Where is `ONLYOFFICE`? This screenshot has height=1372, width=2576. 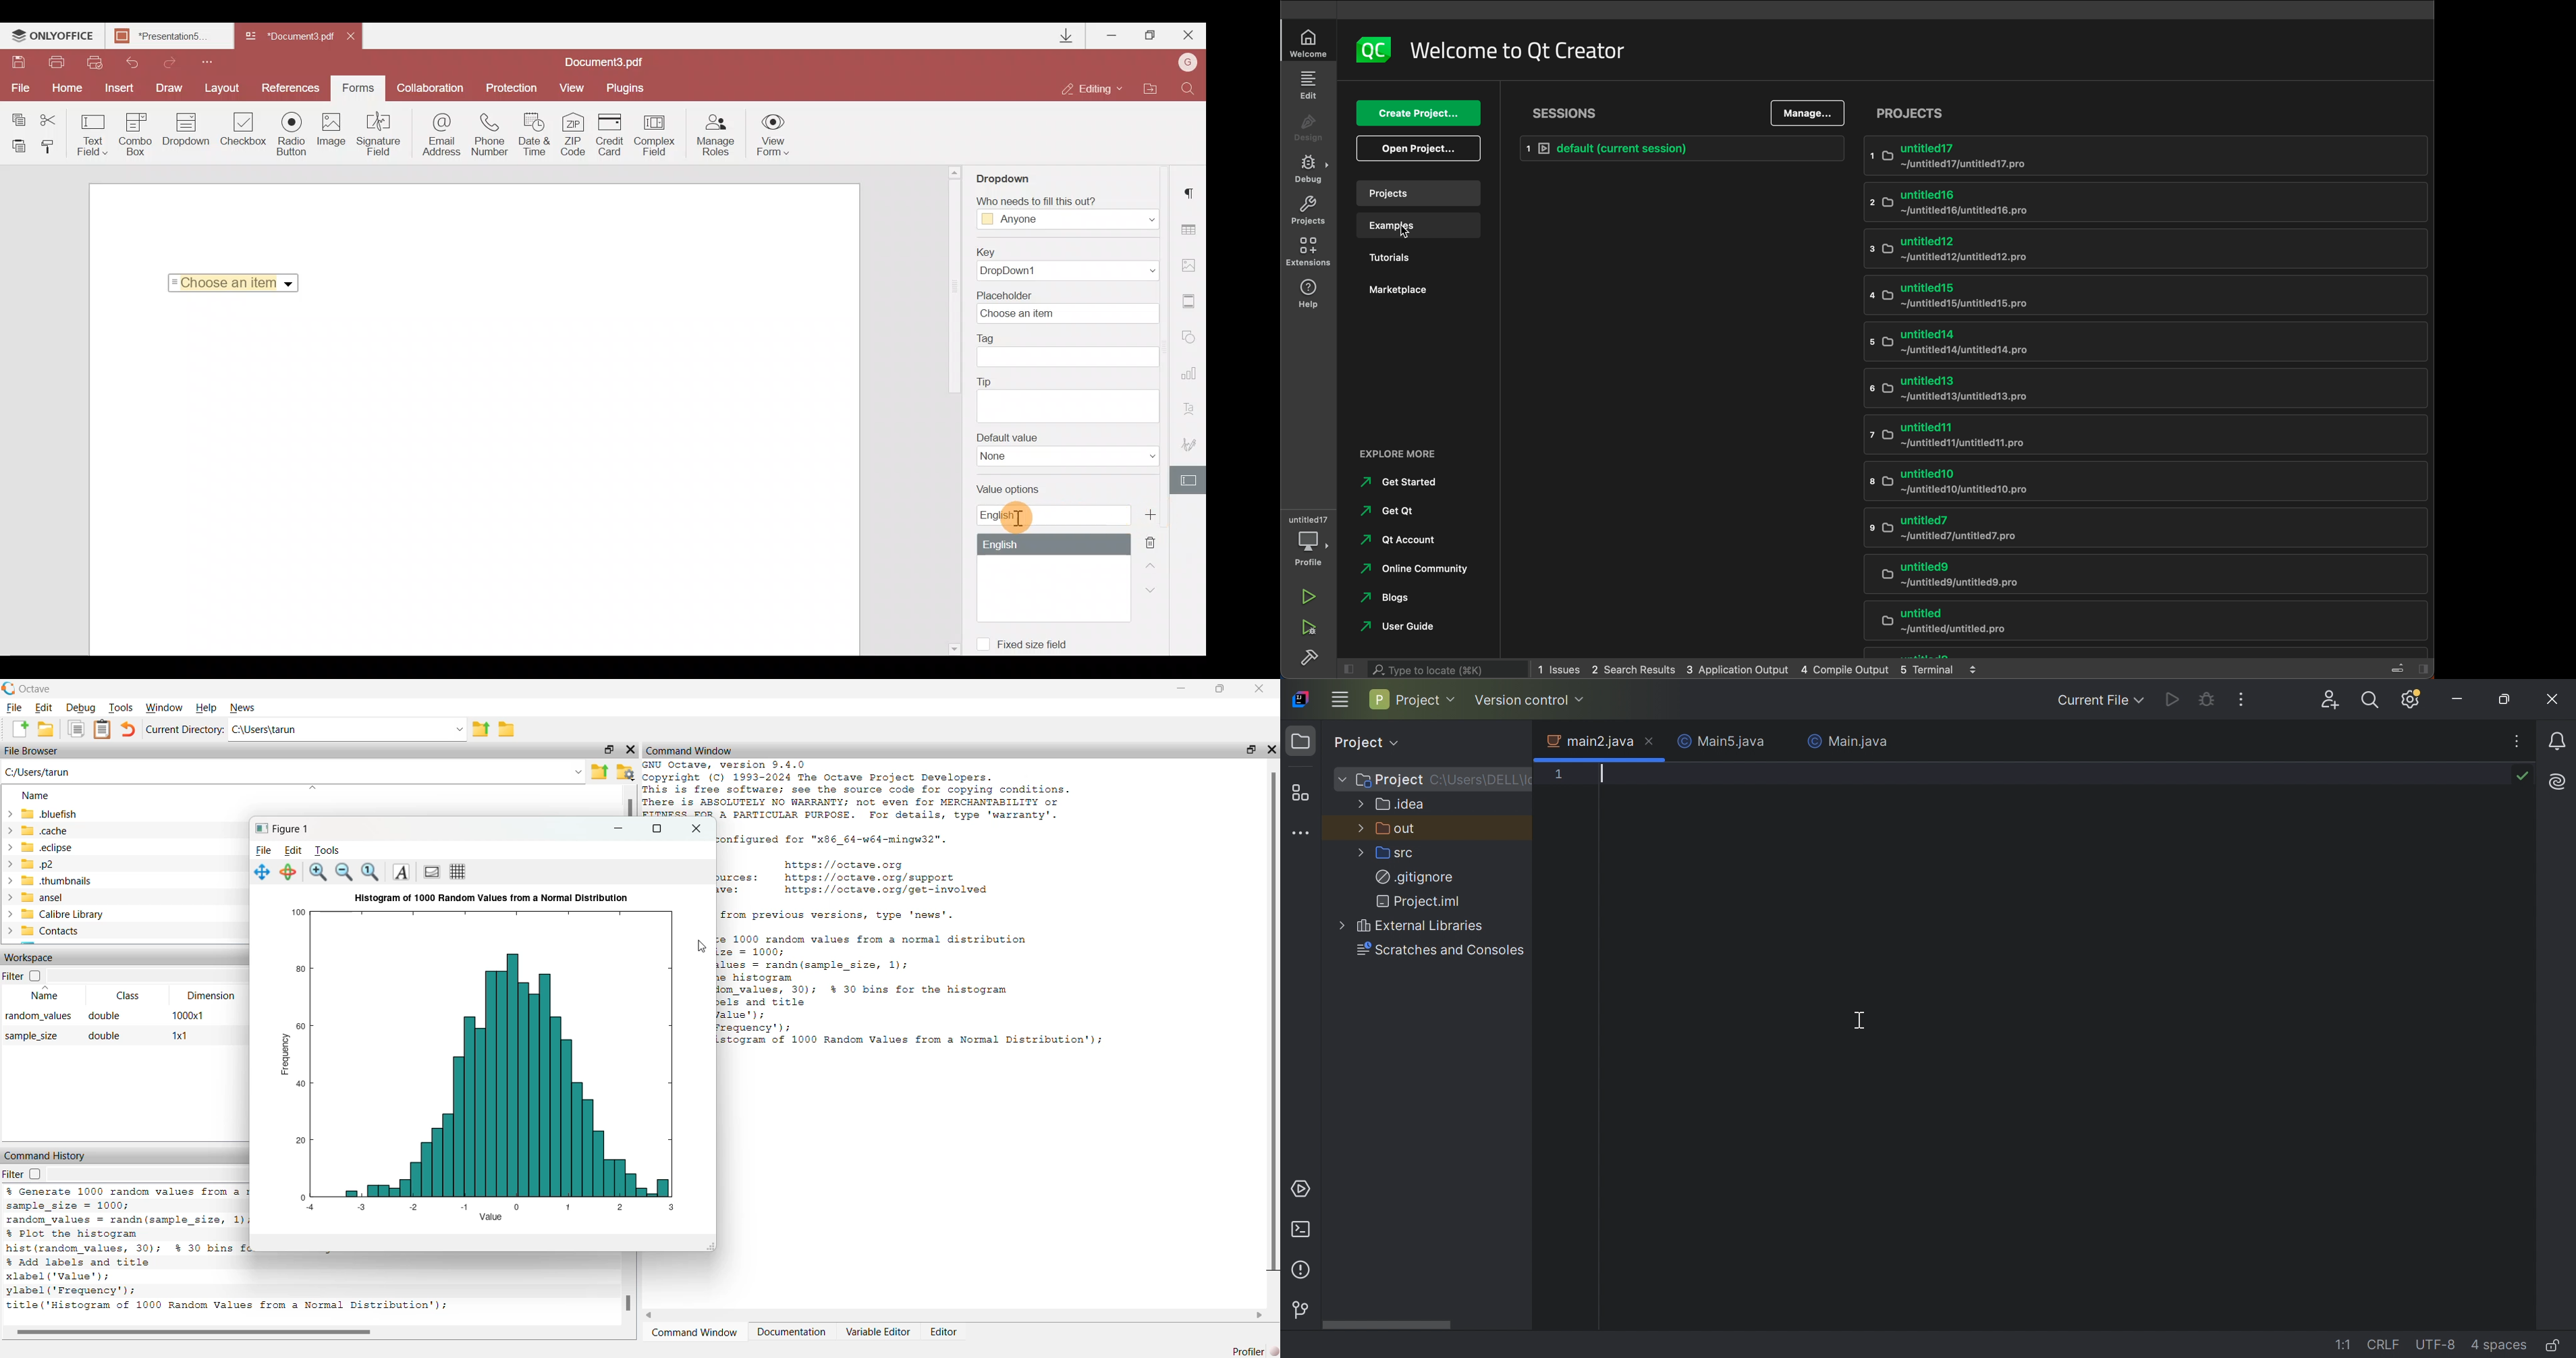
ONLYOFFICE is located at coordinates (53, 37).